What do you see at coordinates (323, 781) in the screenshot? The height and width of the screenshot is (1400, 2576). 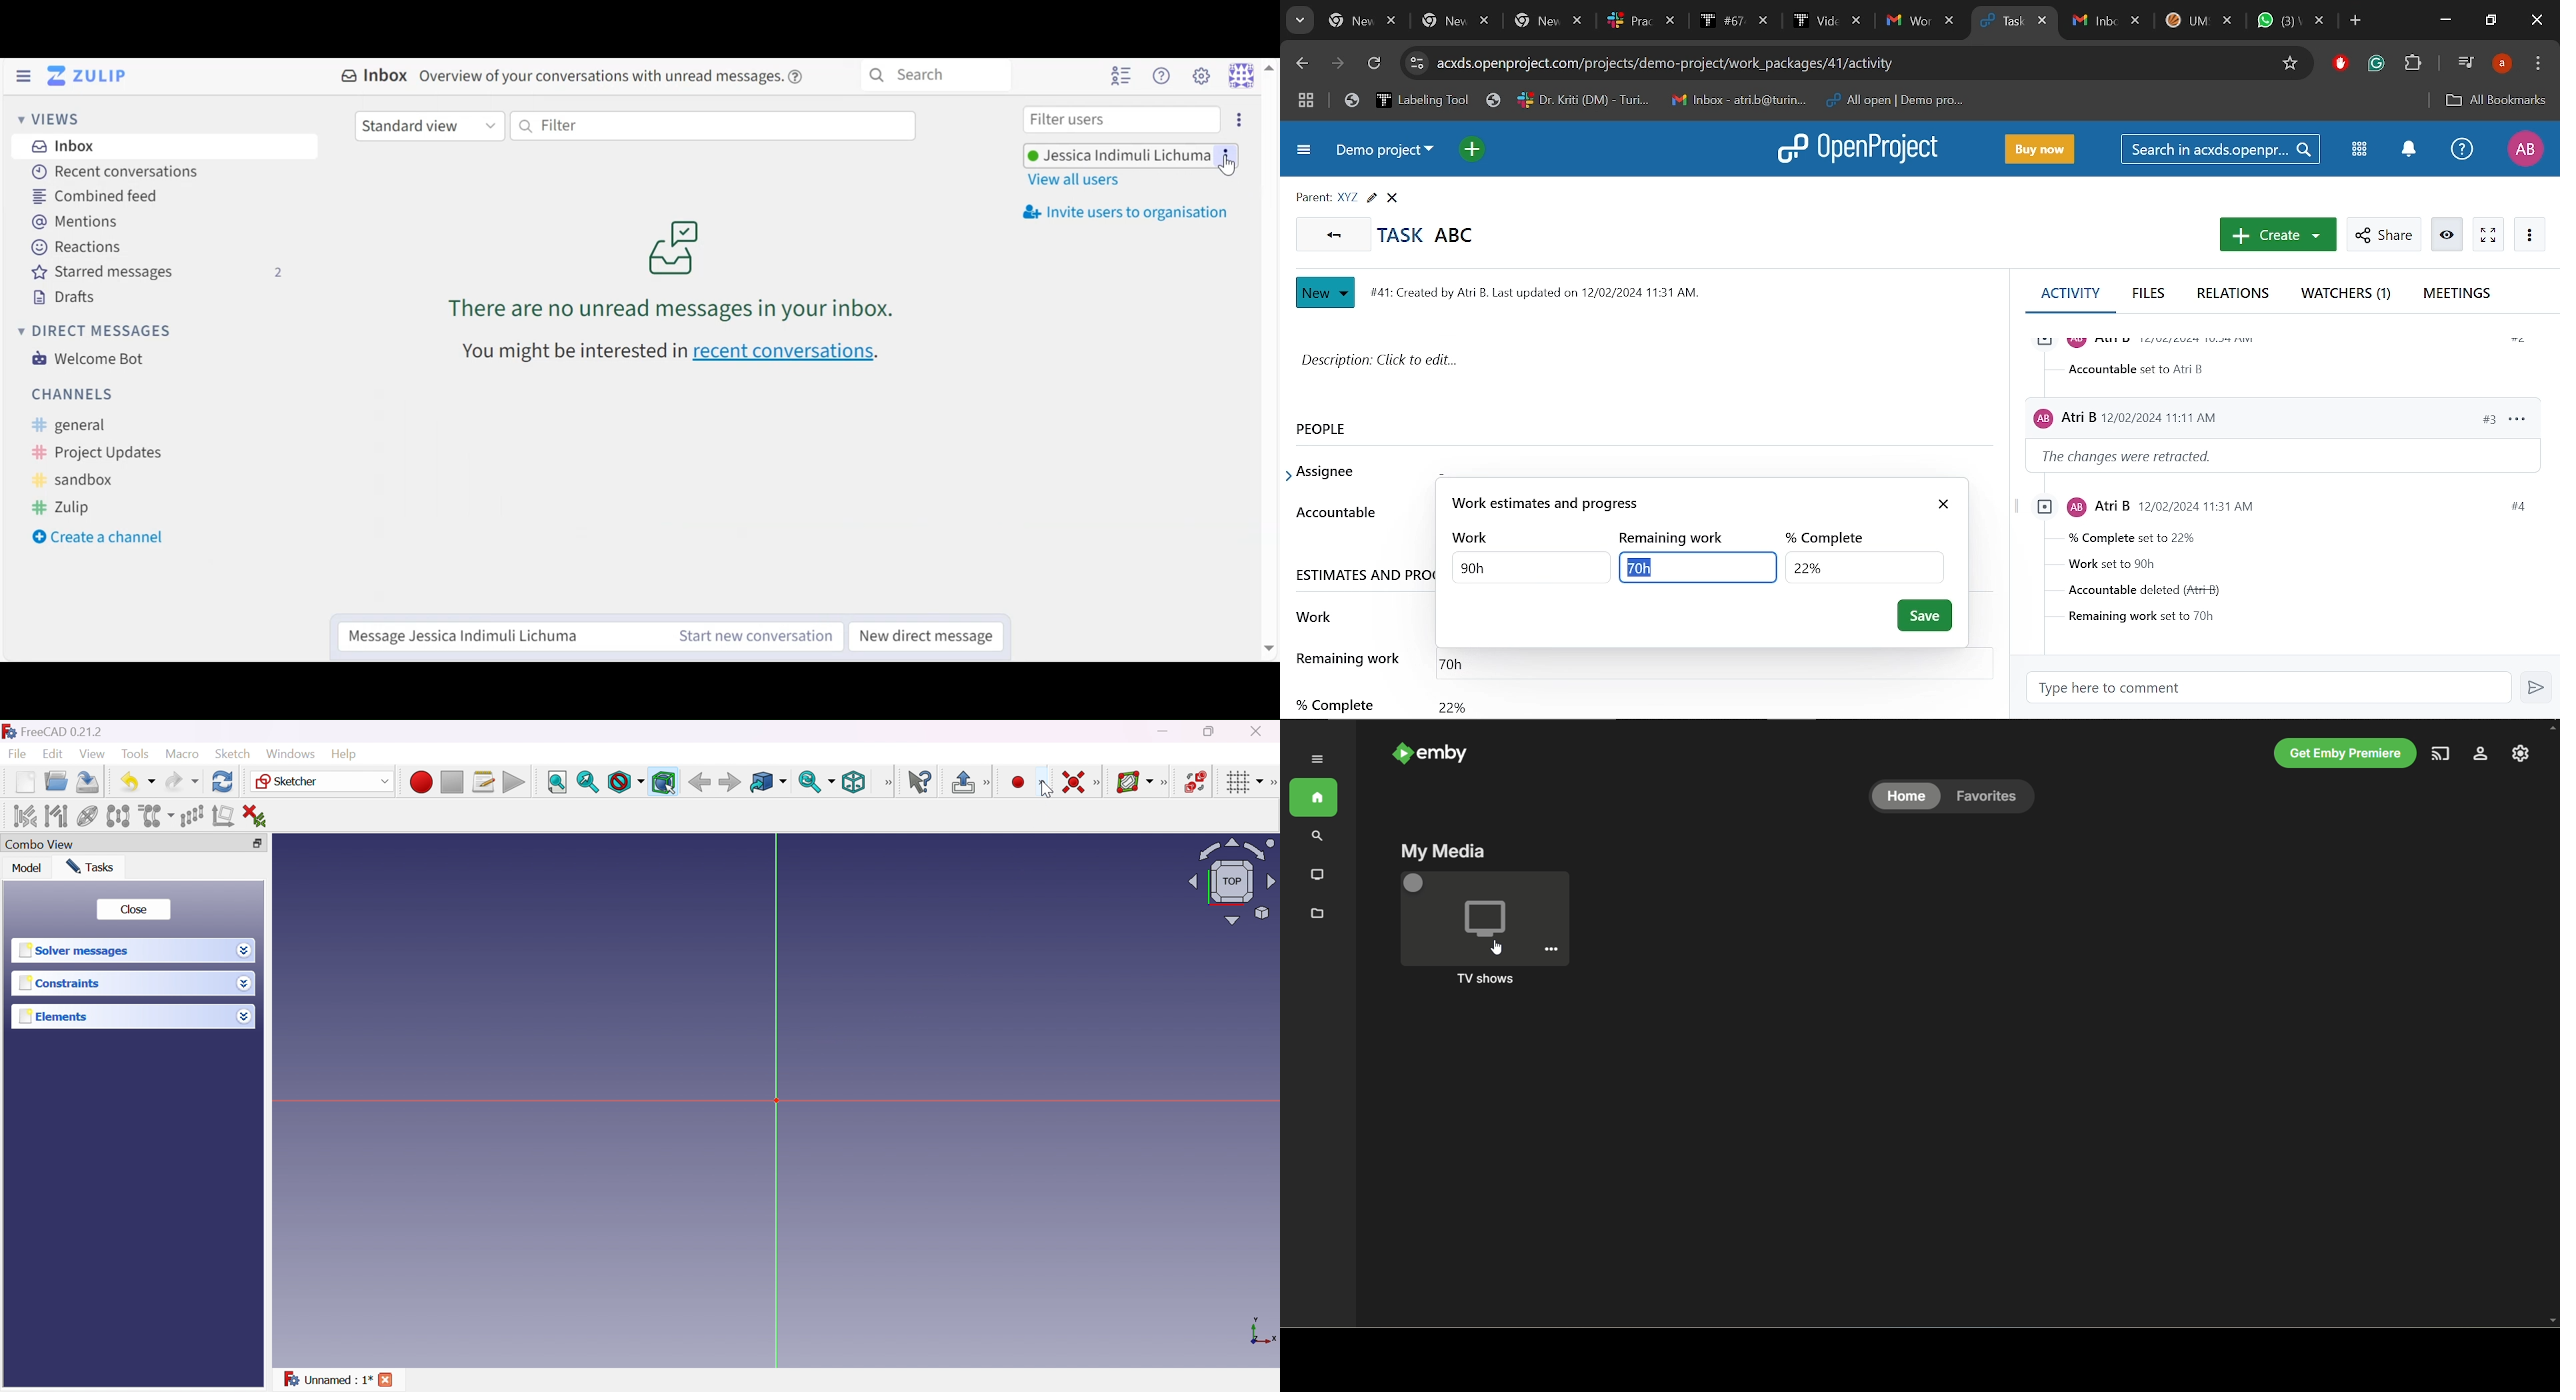 I see `Sketcher` at bounding box center [323, 781].